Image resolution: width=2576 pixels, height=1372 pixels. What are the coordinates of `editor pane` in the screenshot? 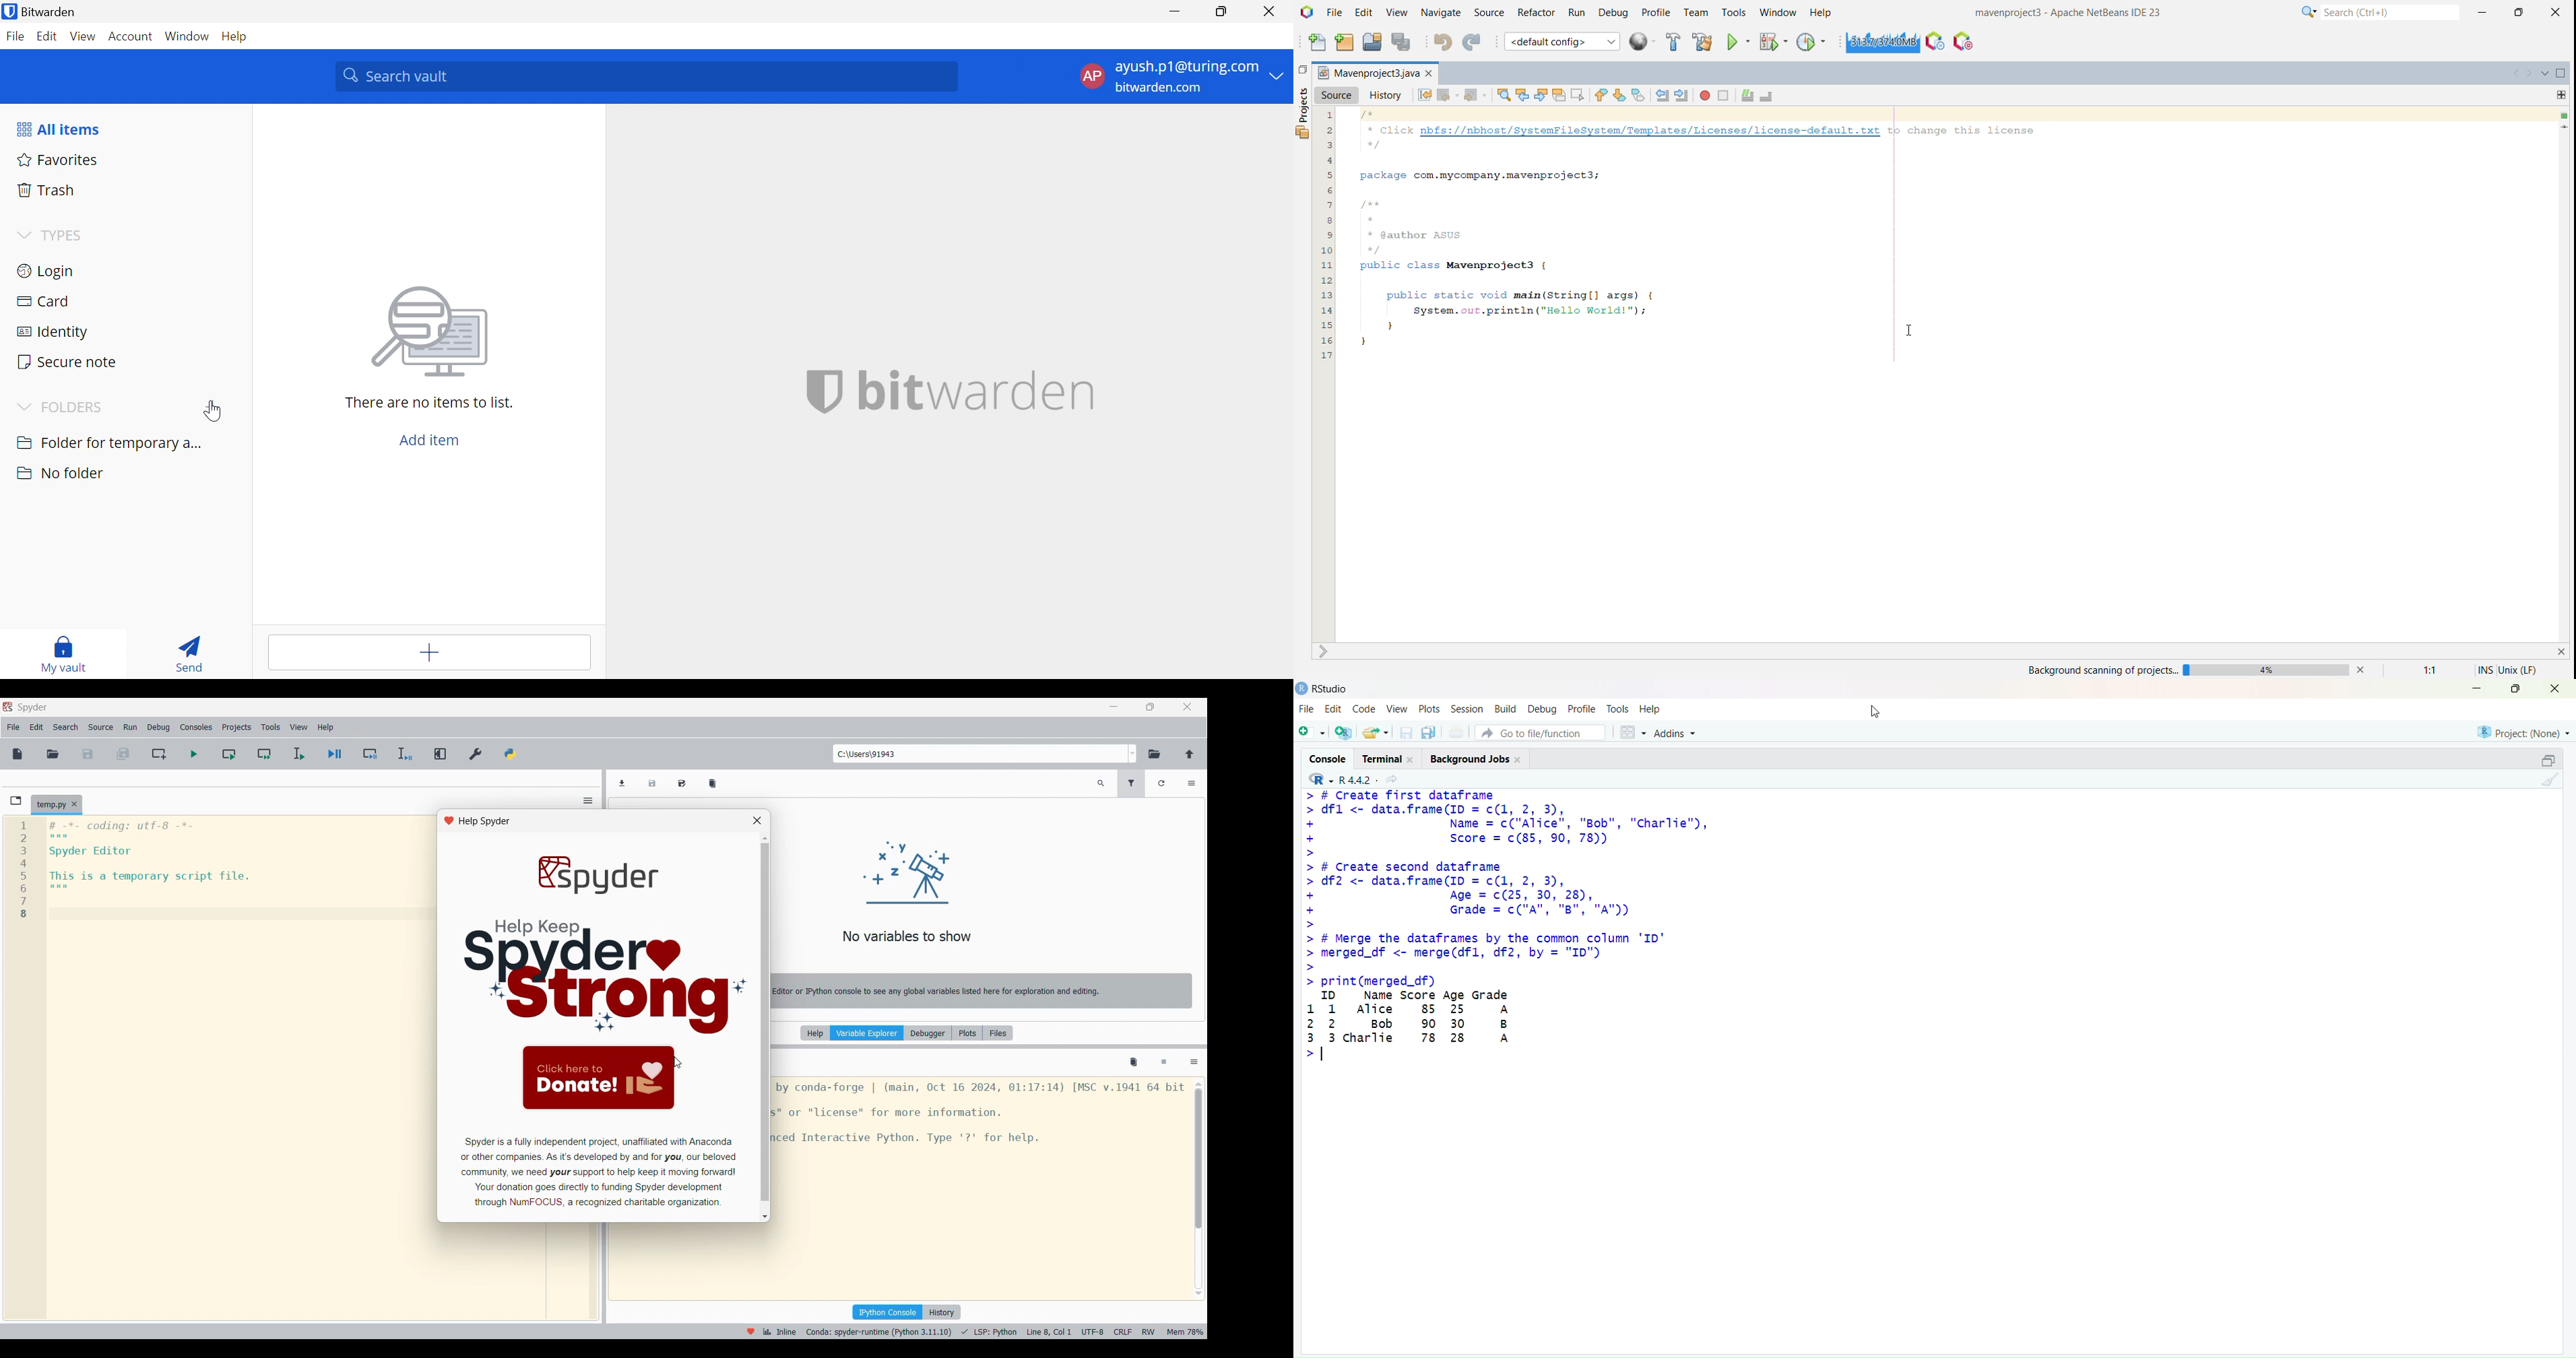 It's located at (233, 869).